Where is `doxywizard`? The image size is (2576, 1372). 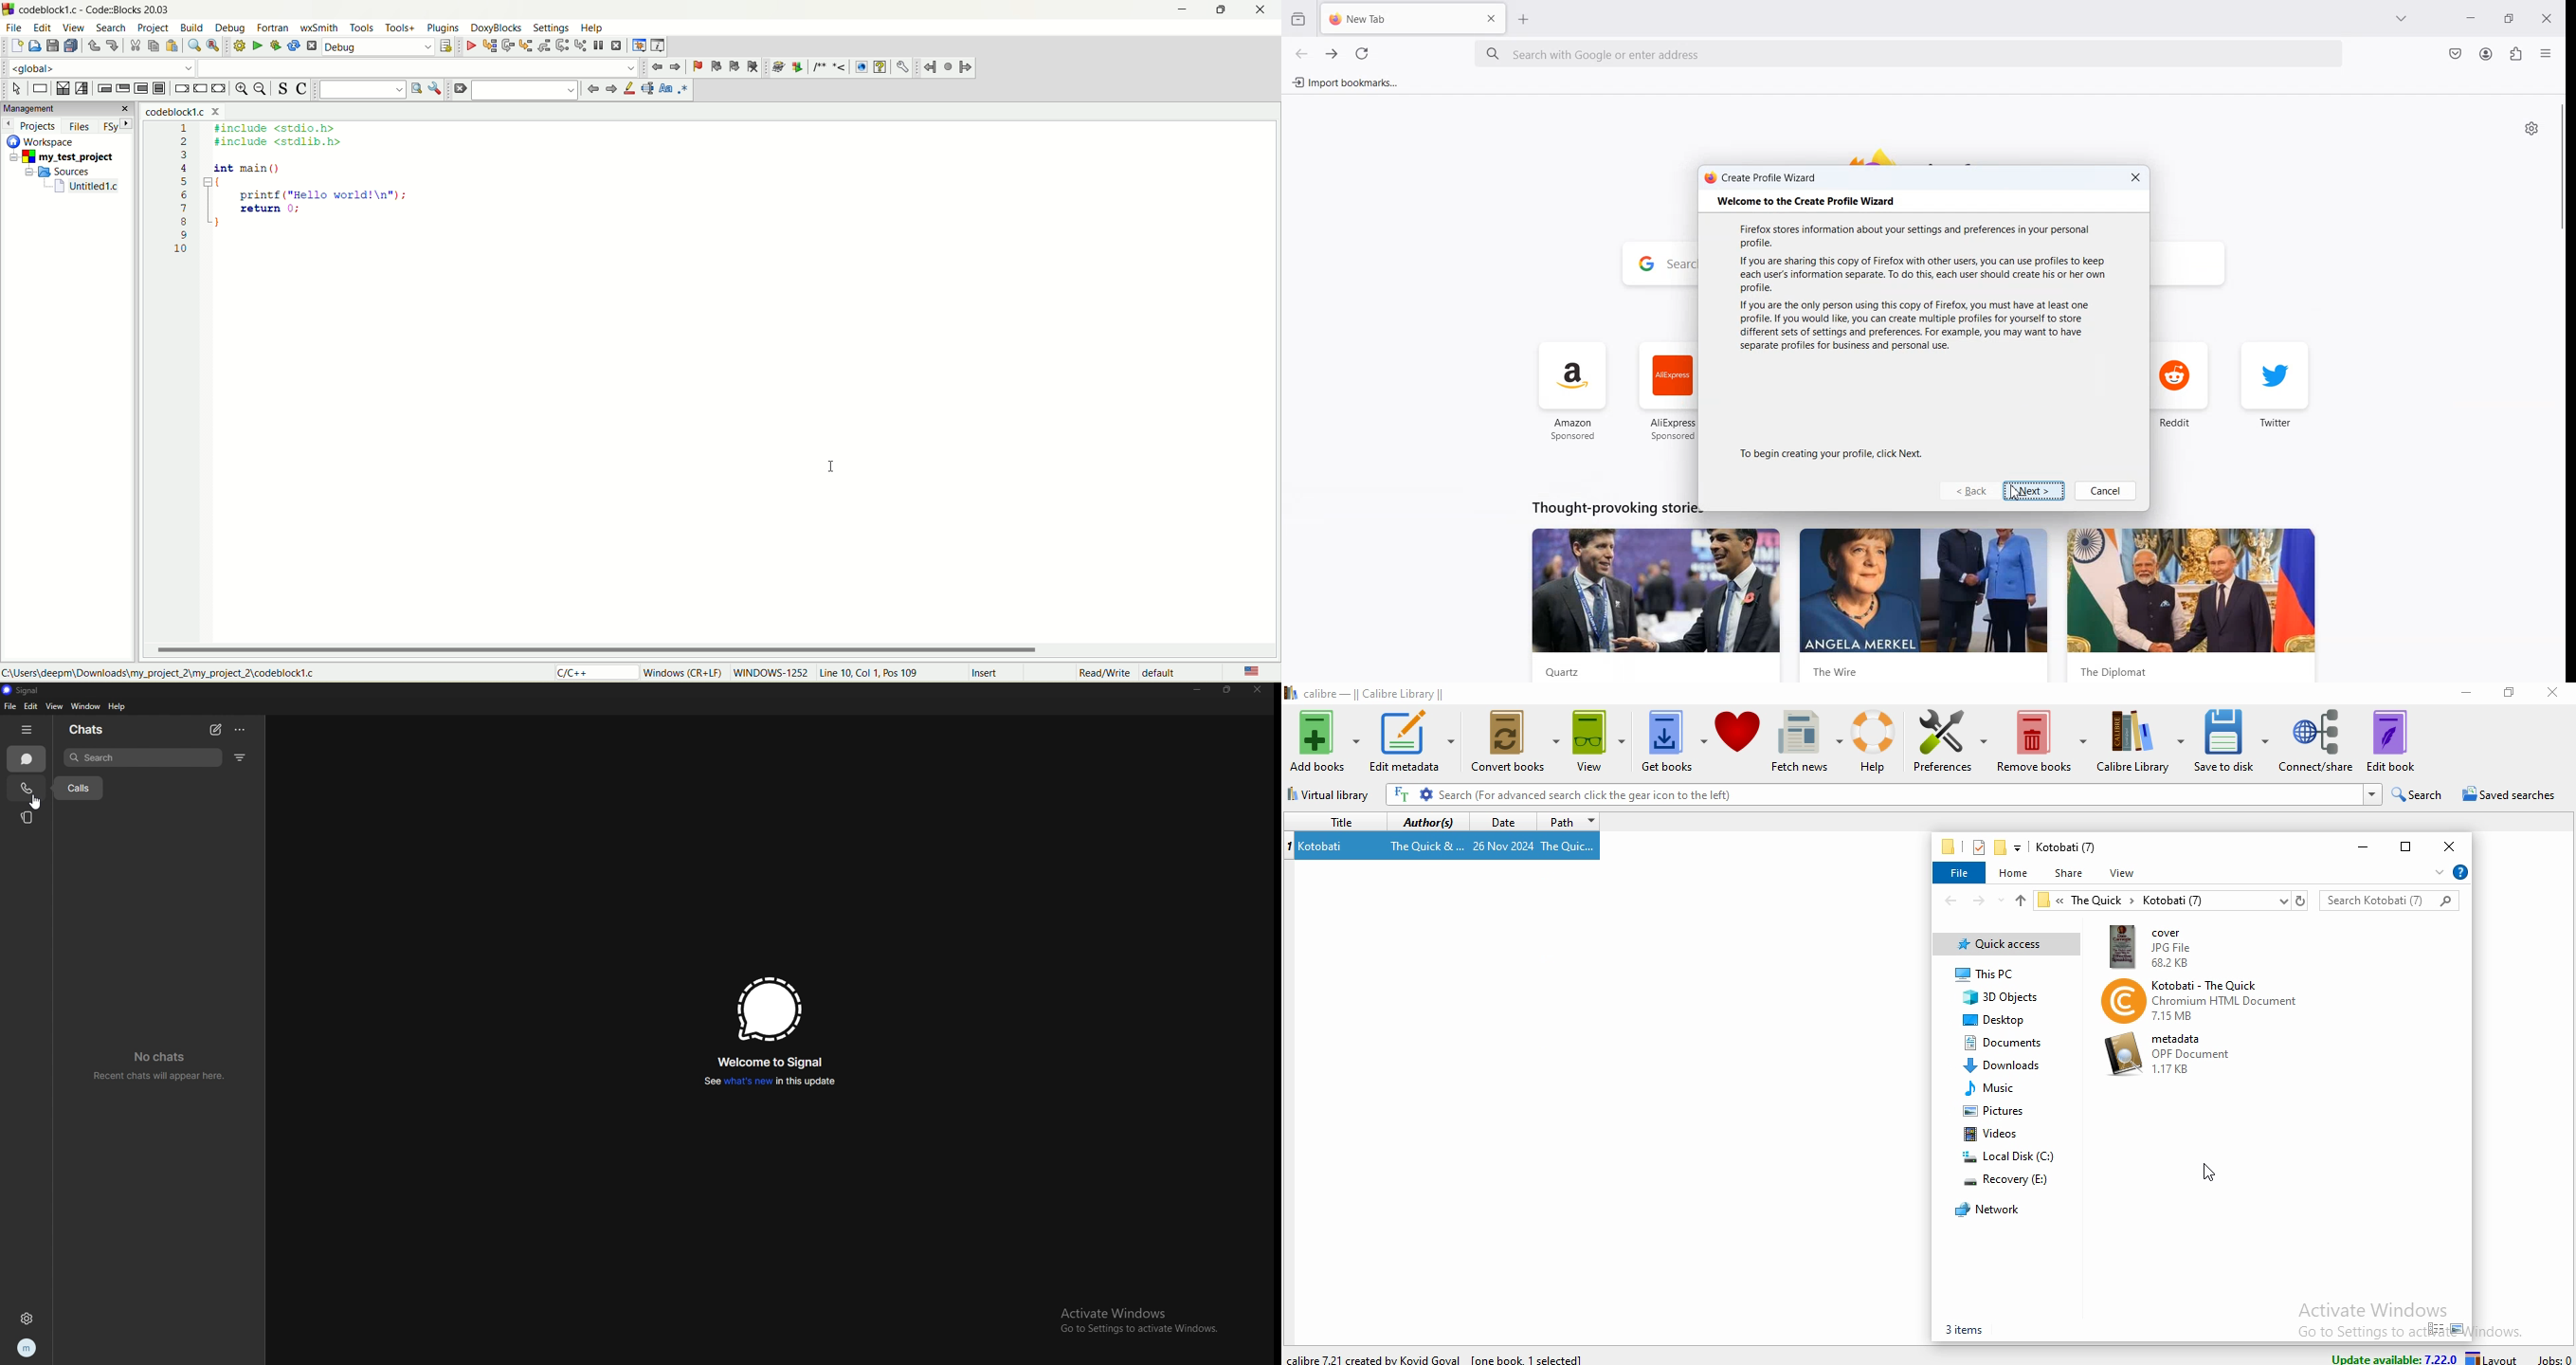 doxywizard is located at coordinates (777, 67).